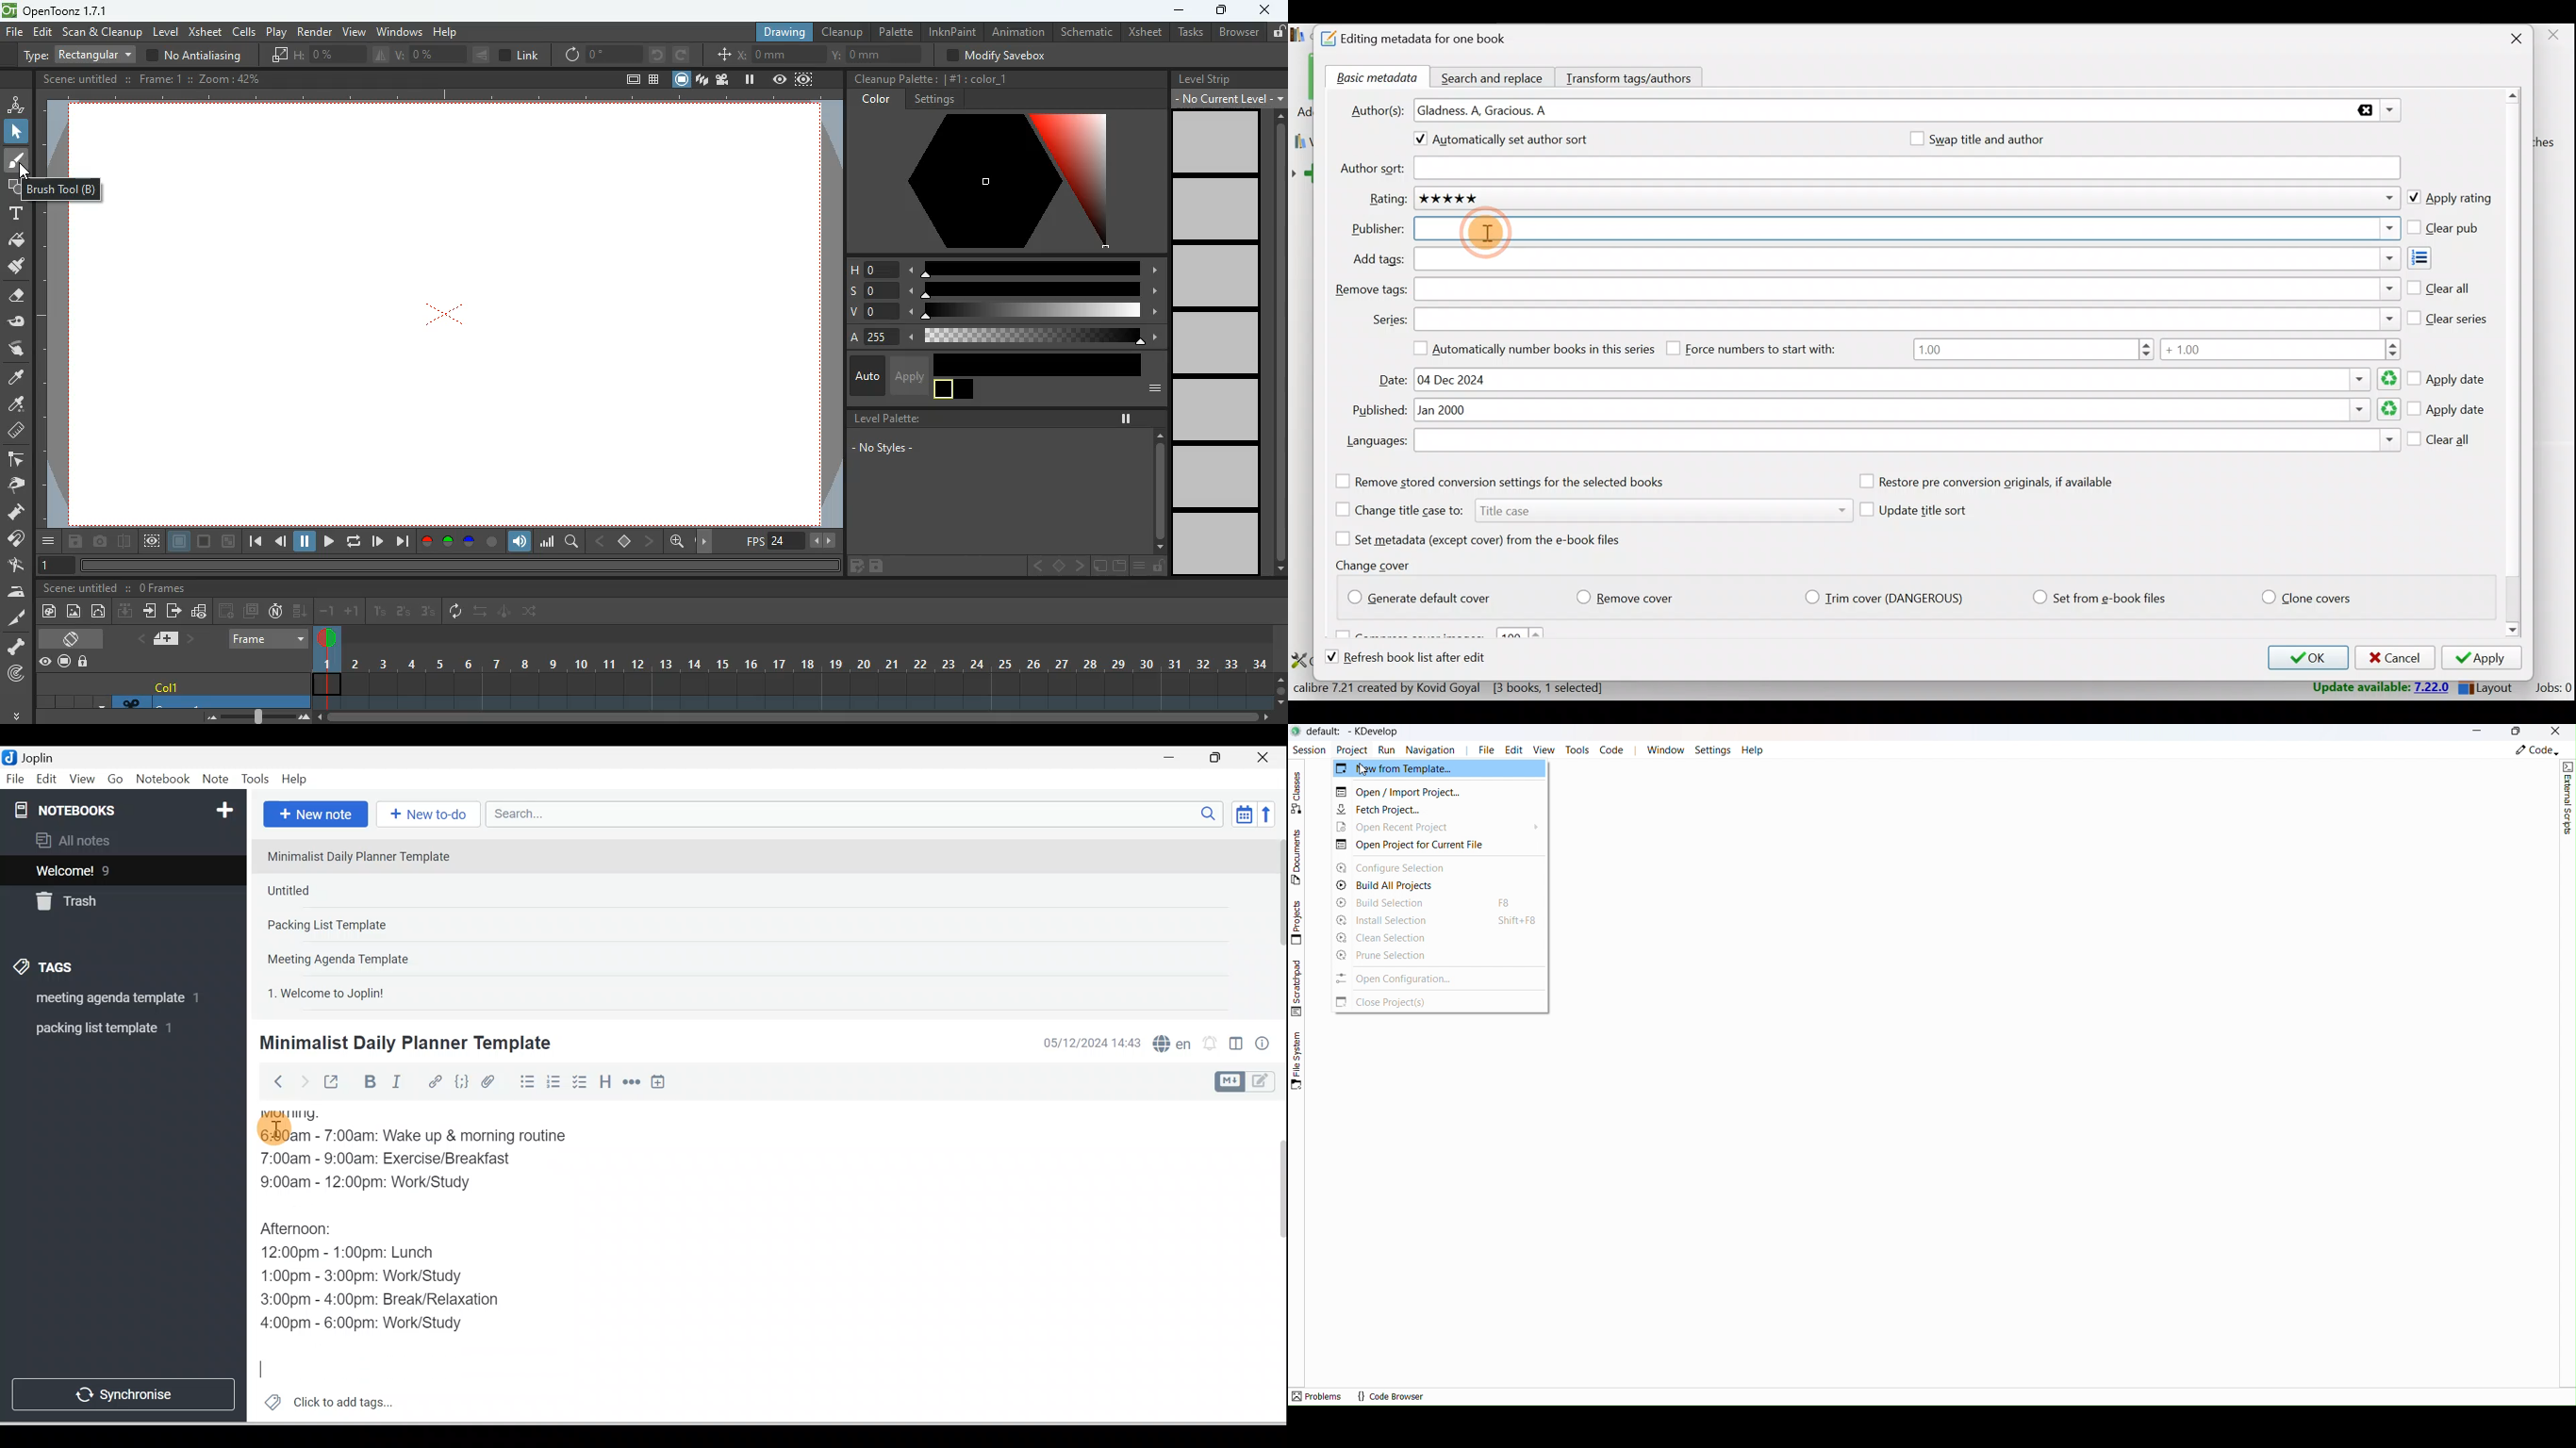 This screenshot has height=1456, width=2576. What do you see at coordinates (355, 890) in the screenshot?
I see `Note 2` at bounding box center [355, 890].